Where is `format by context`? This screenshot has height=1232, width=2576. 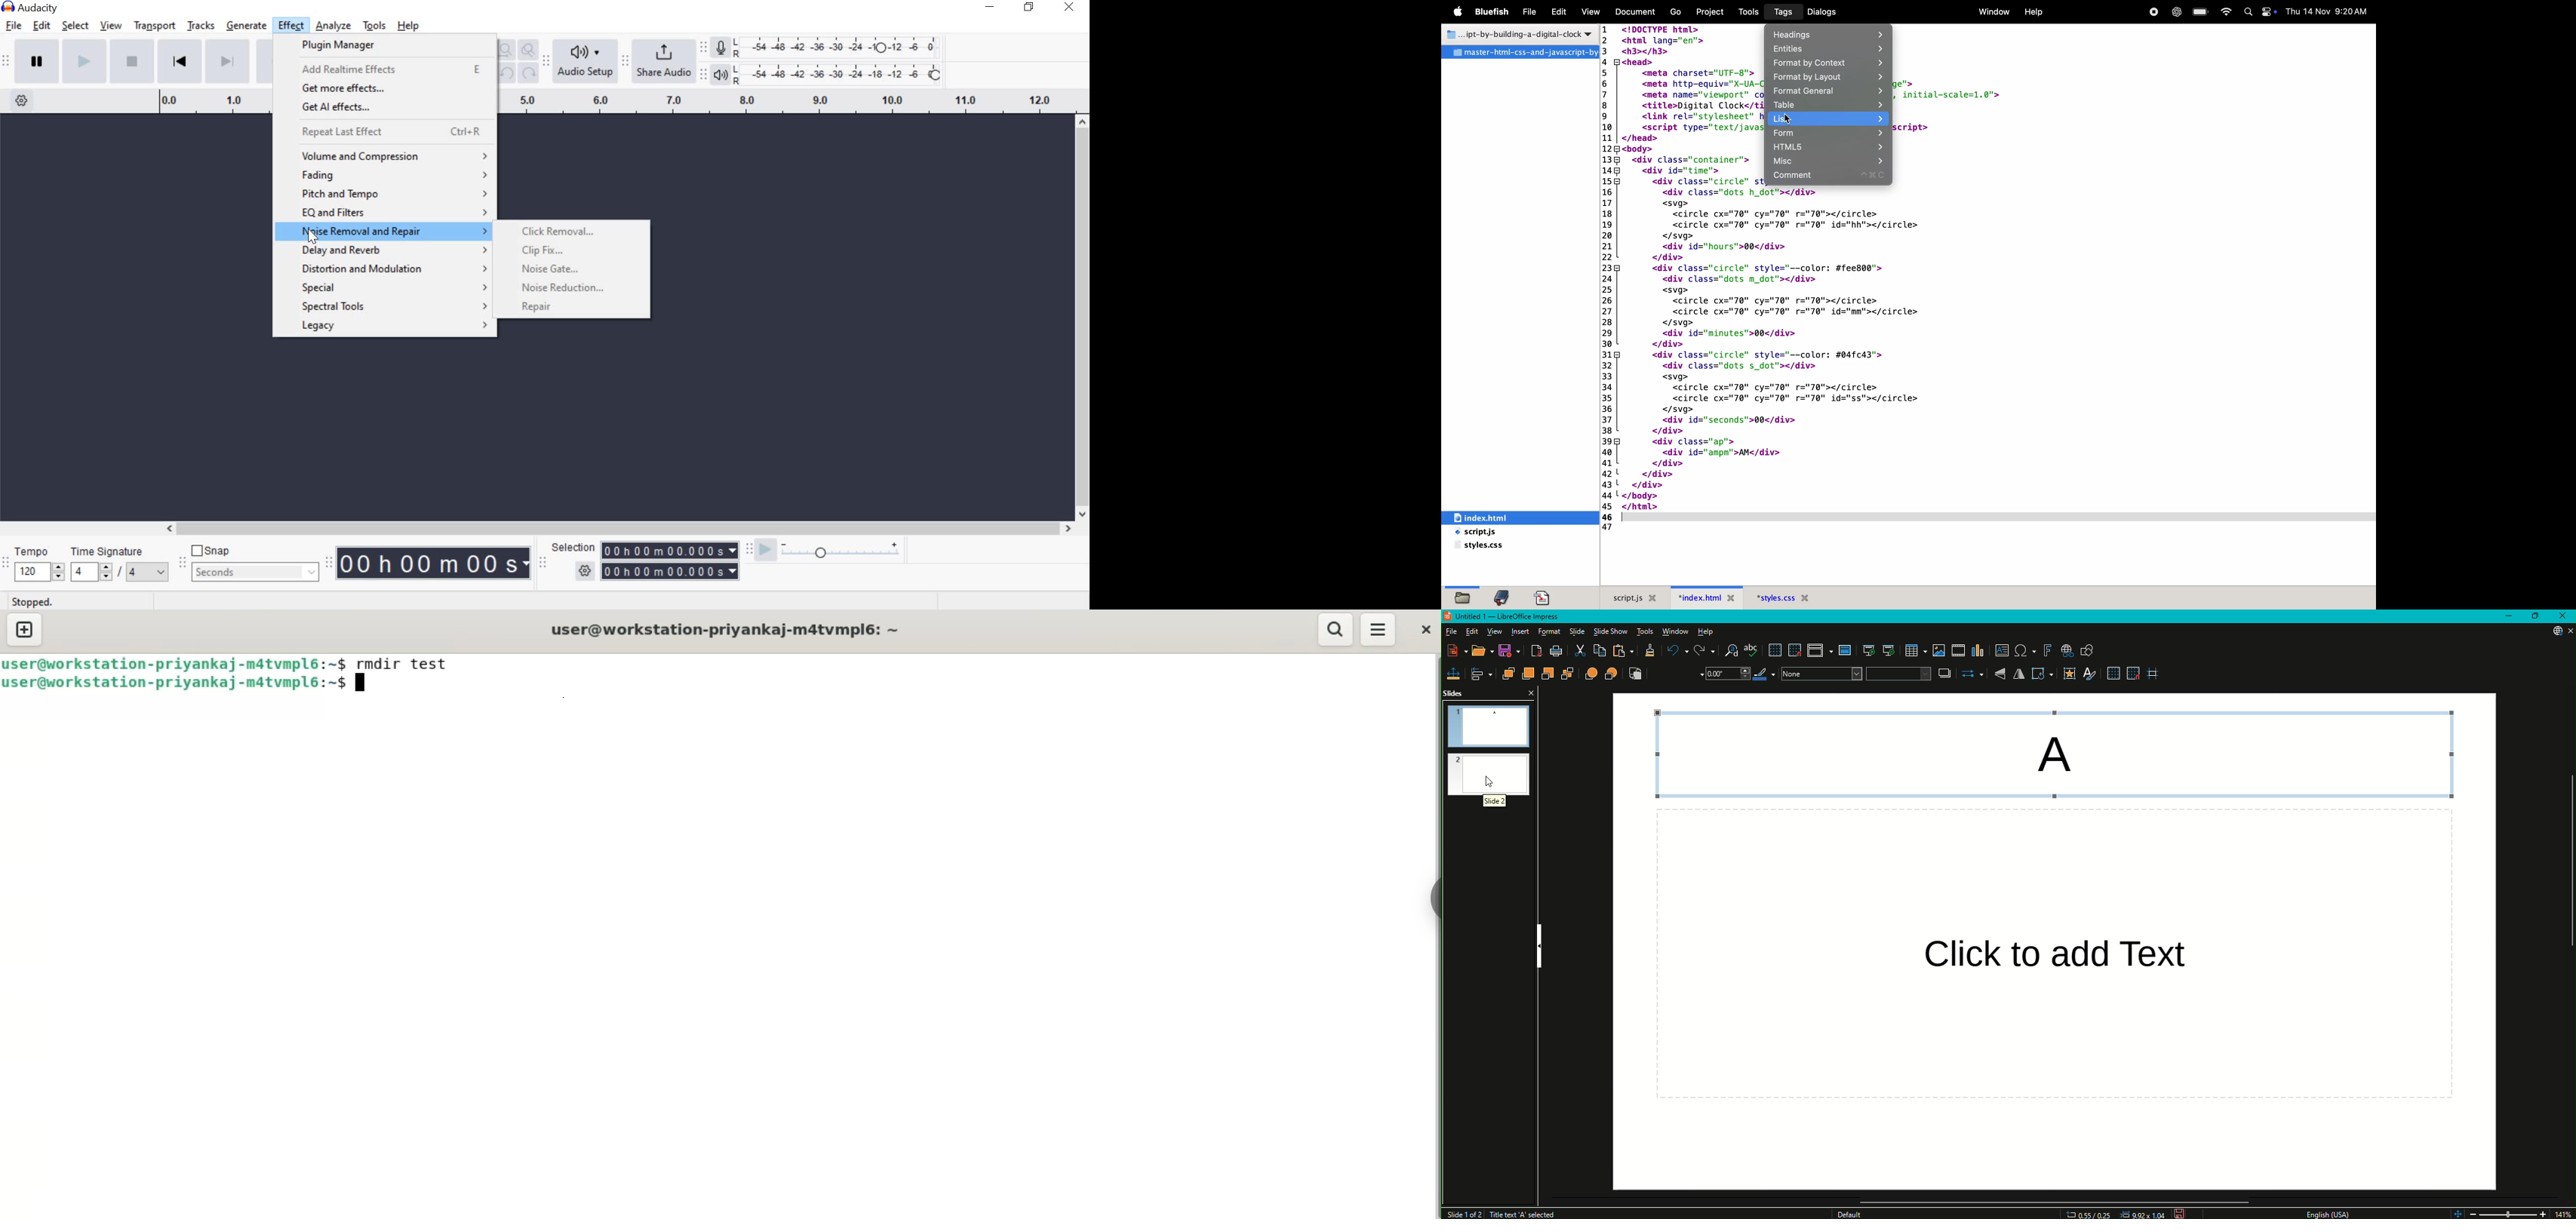
format by context is located at coordinates (1826, 64).